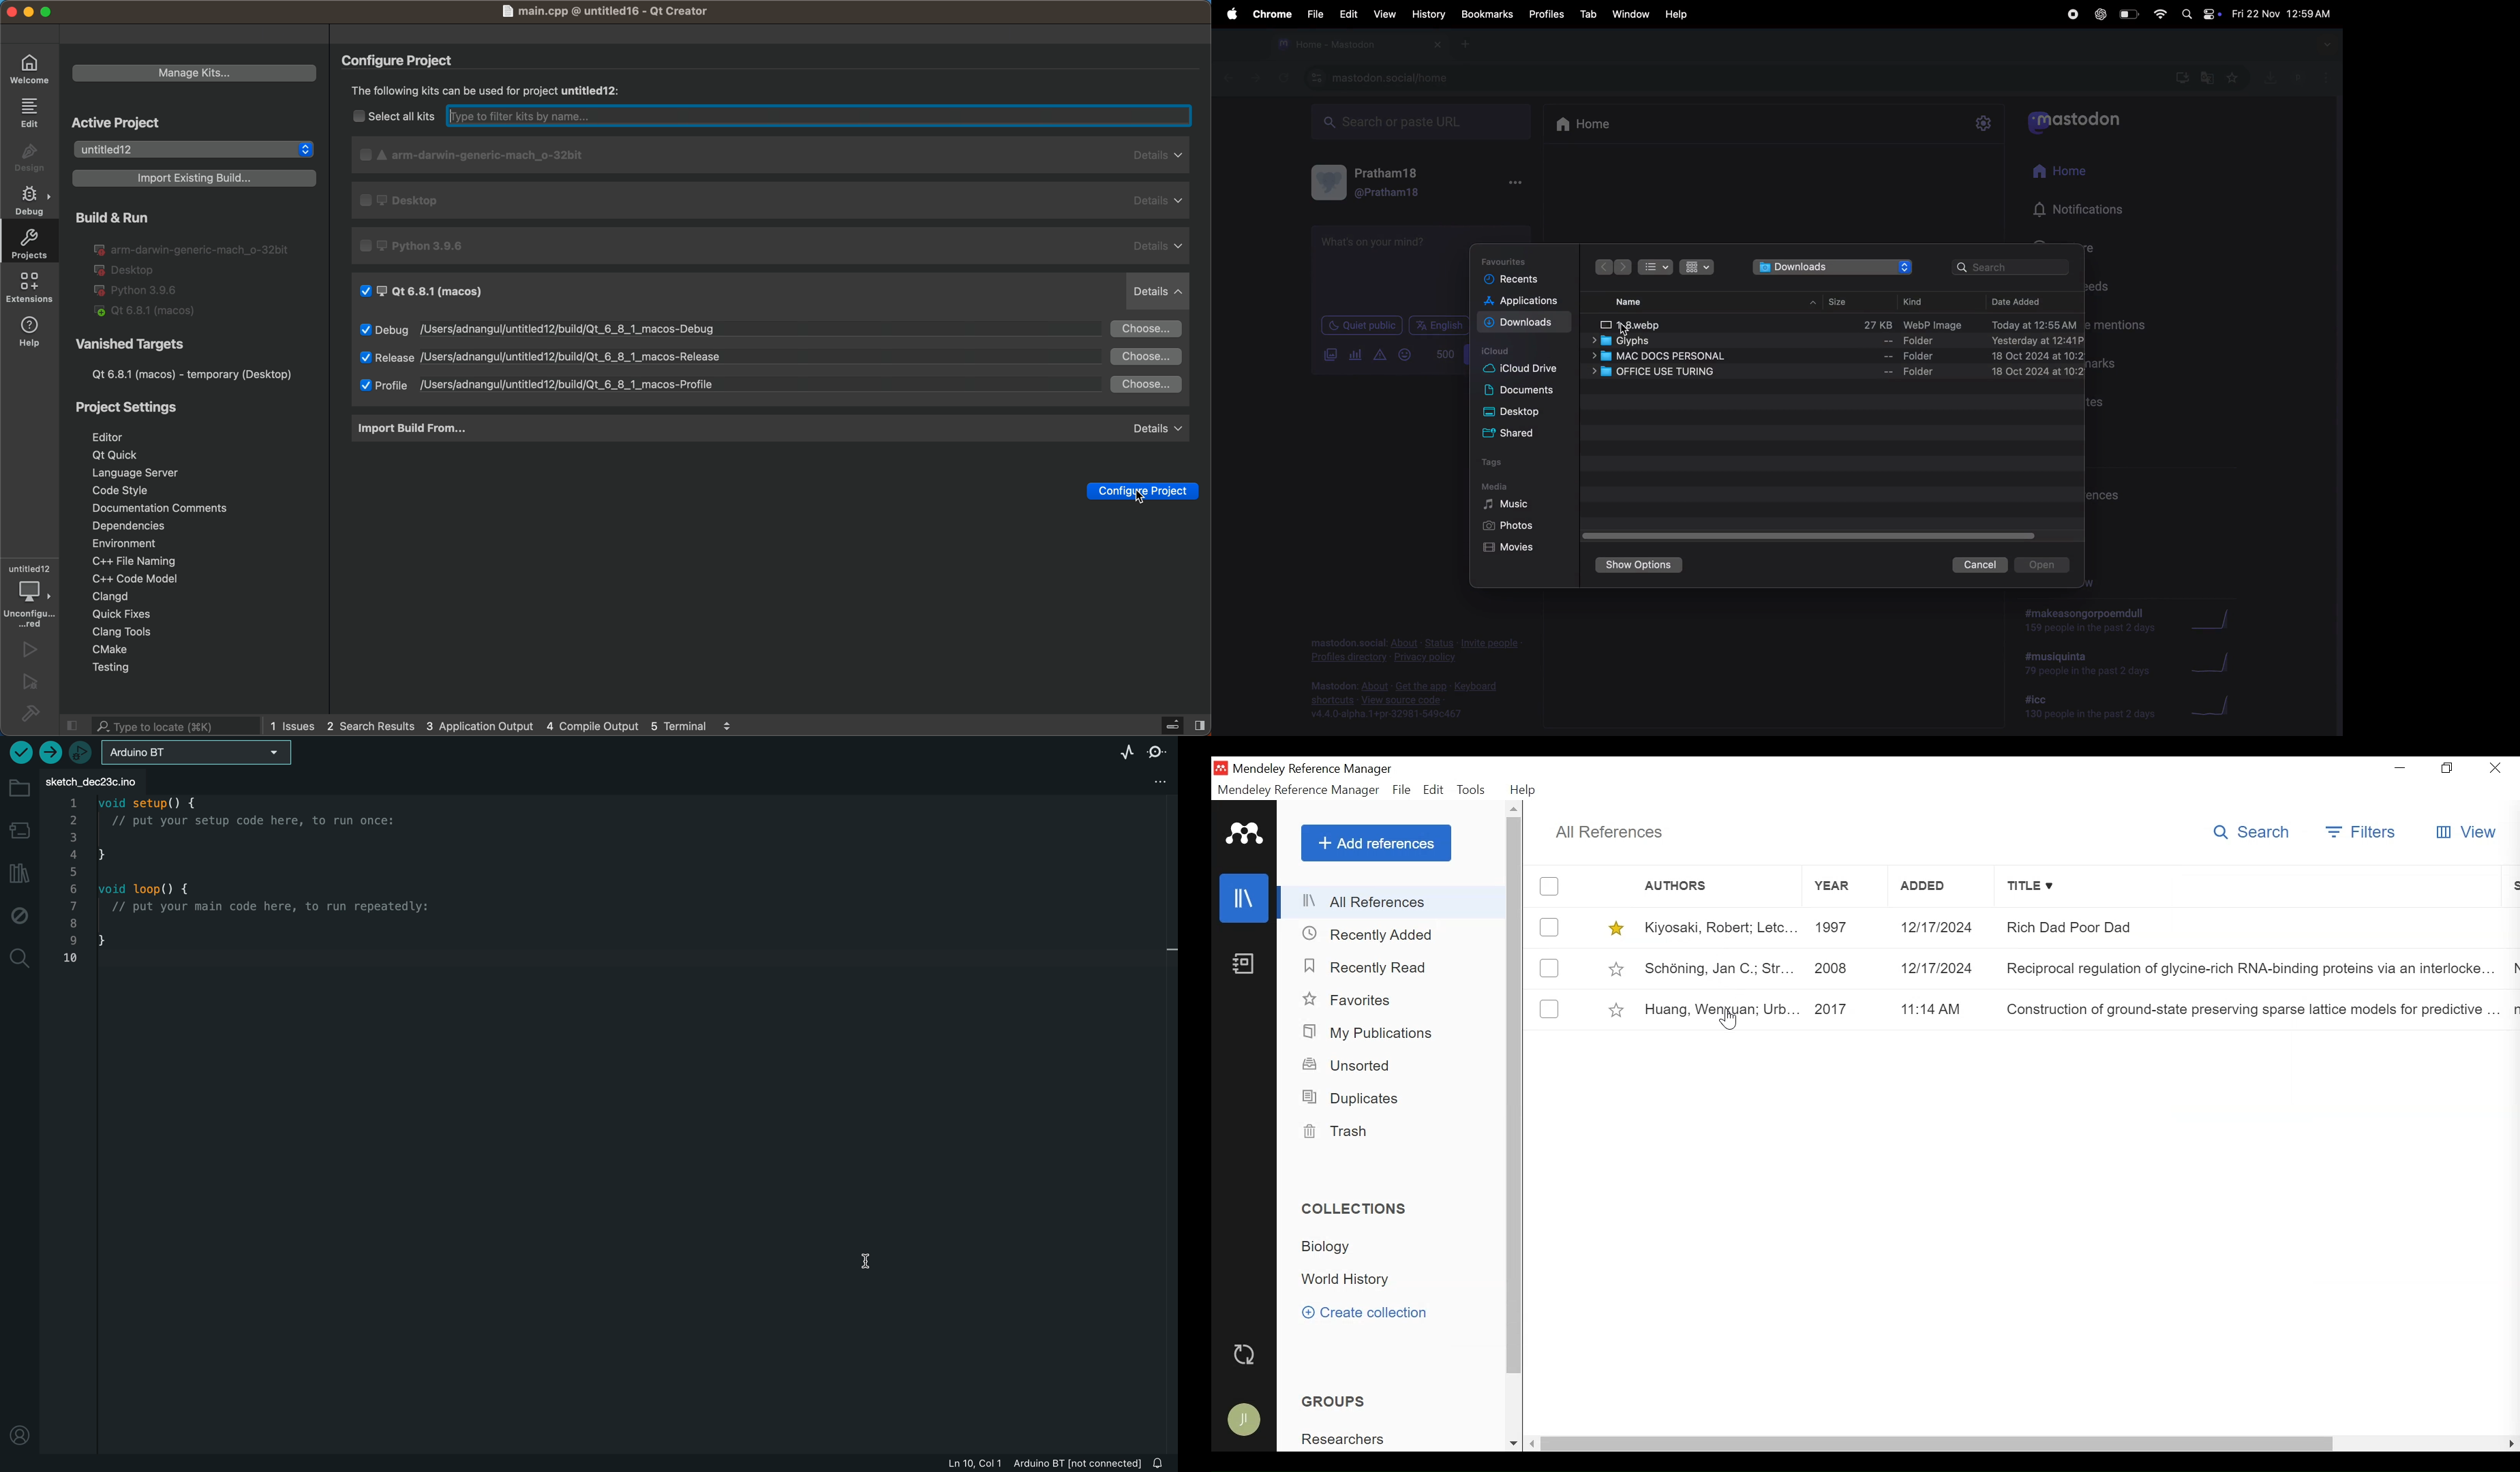 This screenshot has width=2520, height=1484. I want to click on Scroll up, so click(1513, 810).